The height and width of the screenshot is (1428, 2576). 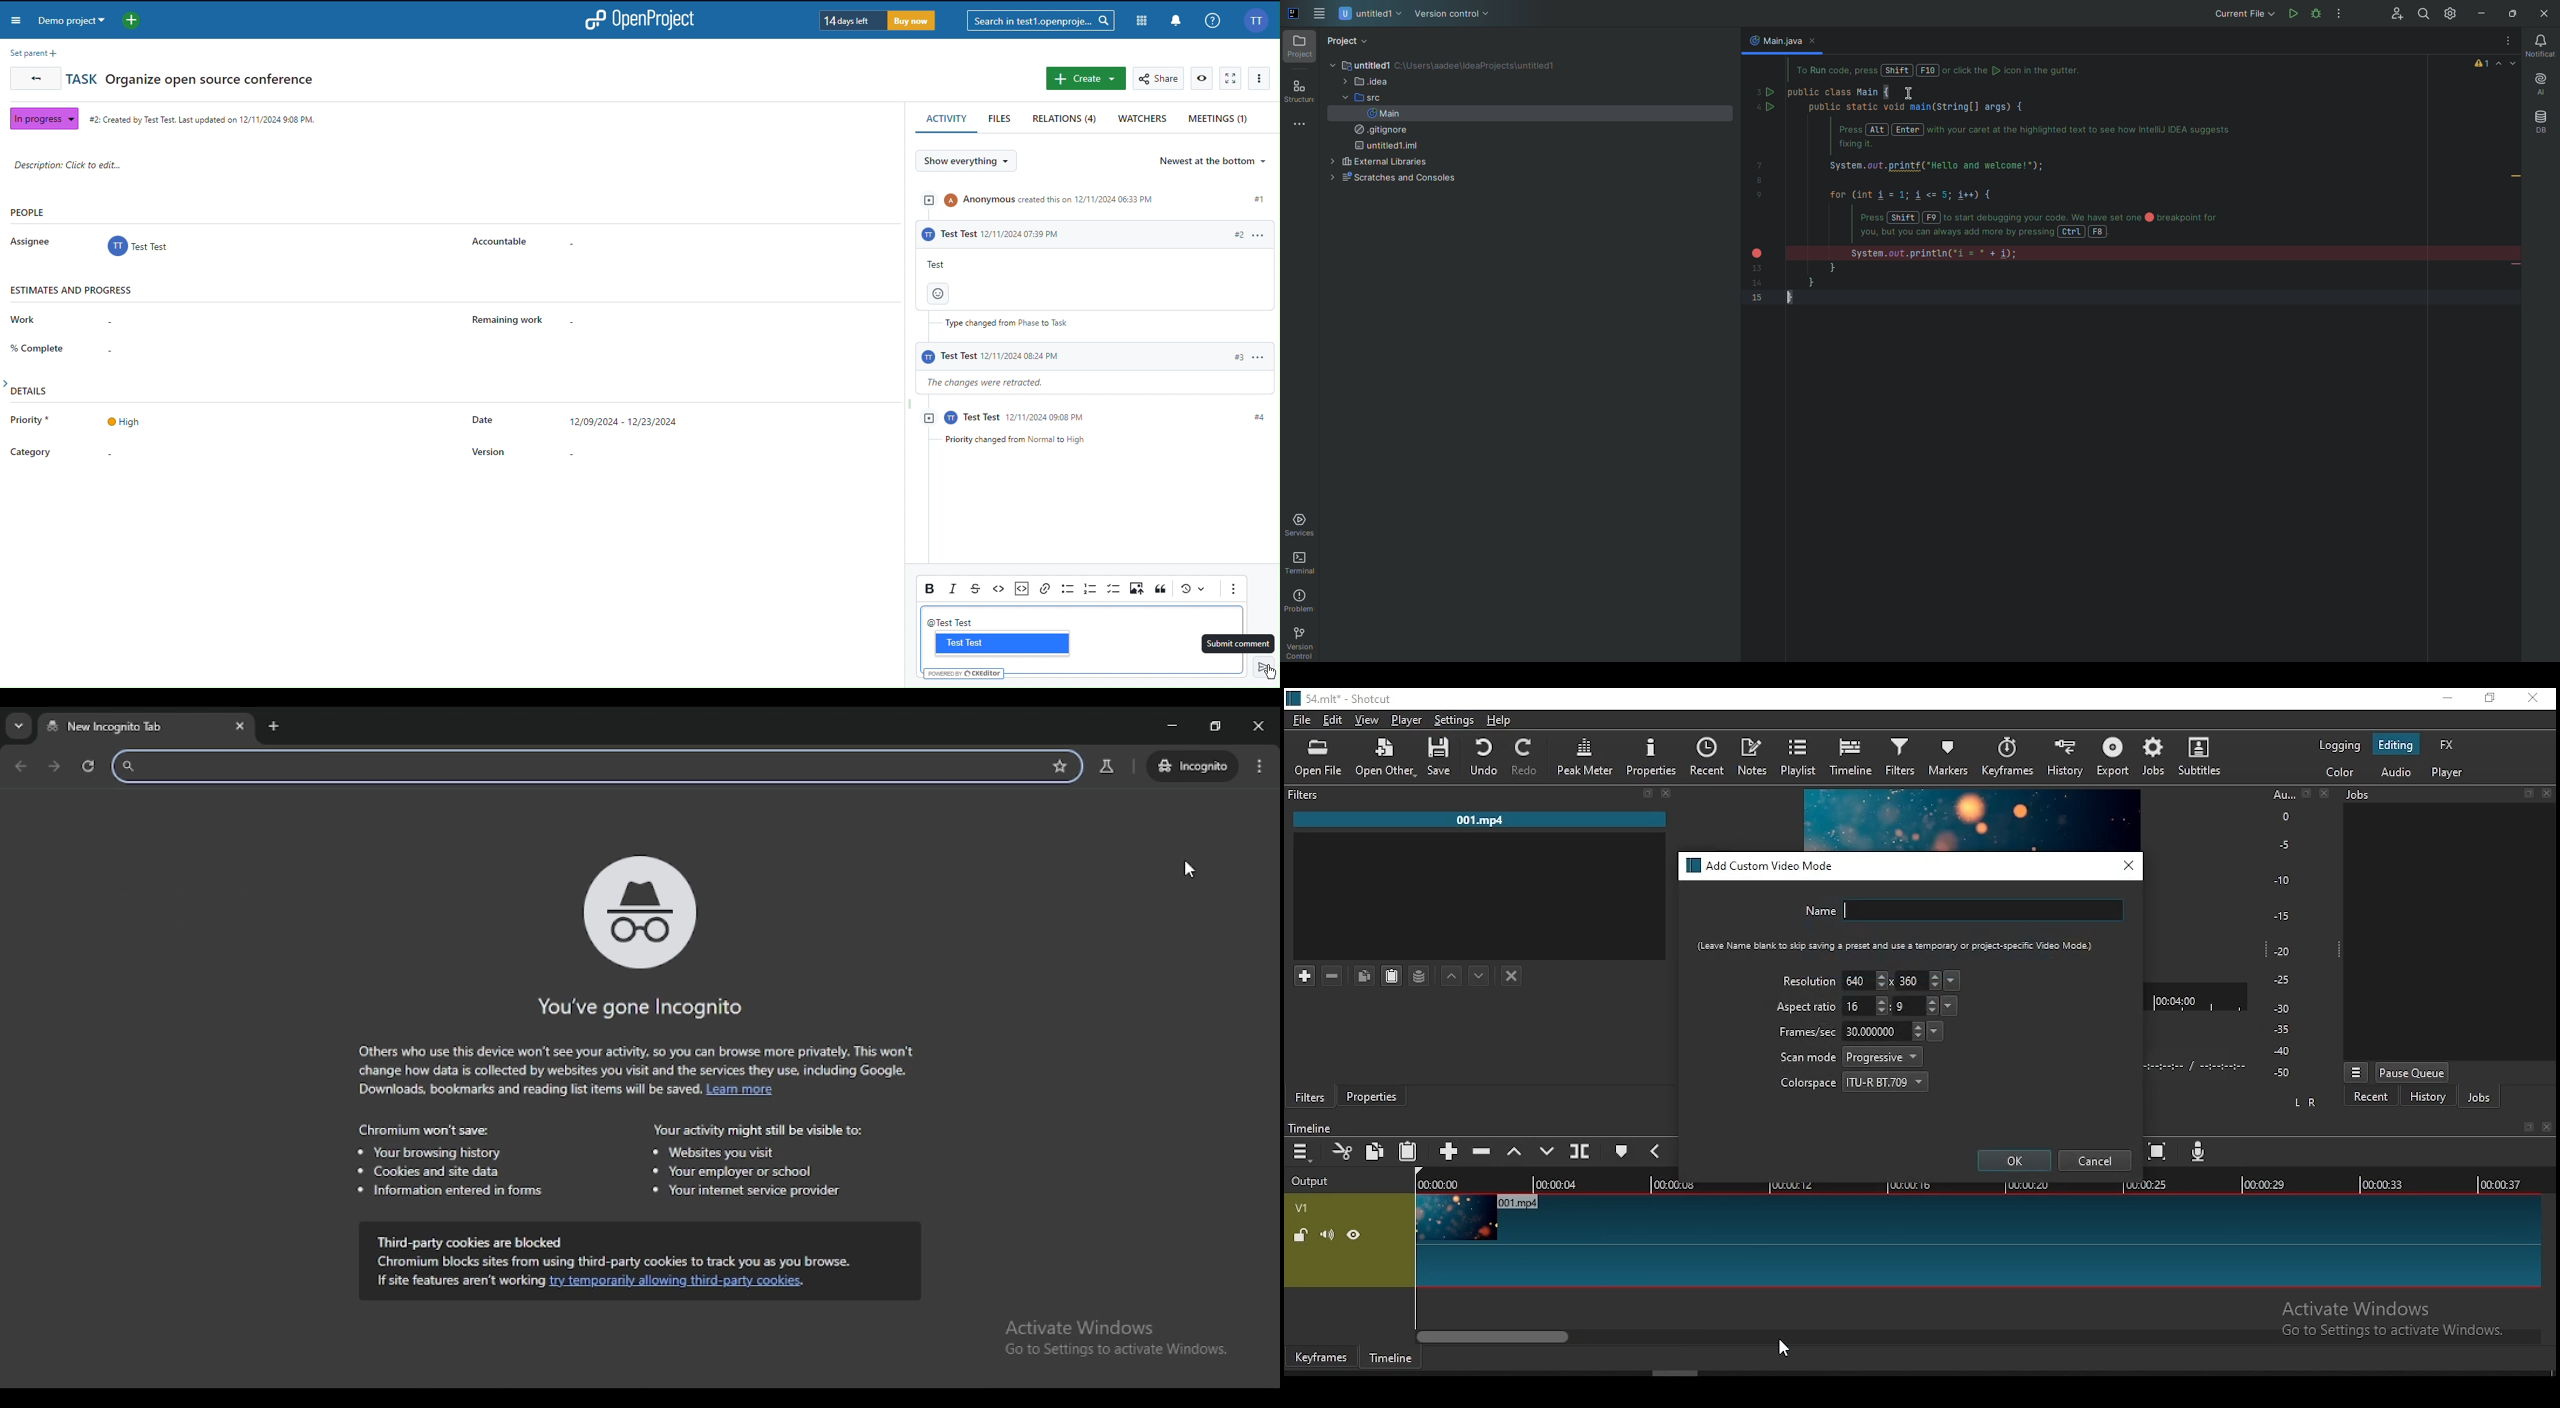 What do you see at coordinates (1675, 1373) in the screenshot?
I see `scroll` at bounding box center [1675, 1373].